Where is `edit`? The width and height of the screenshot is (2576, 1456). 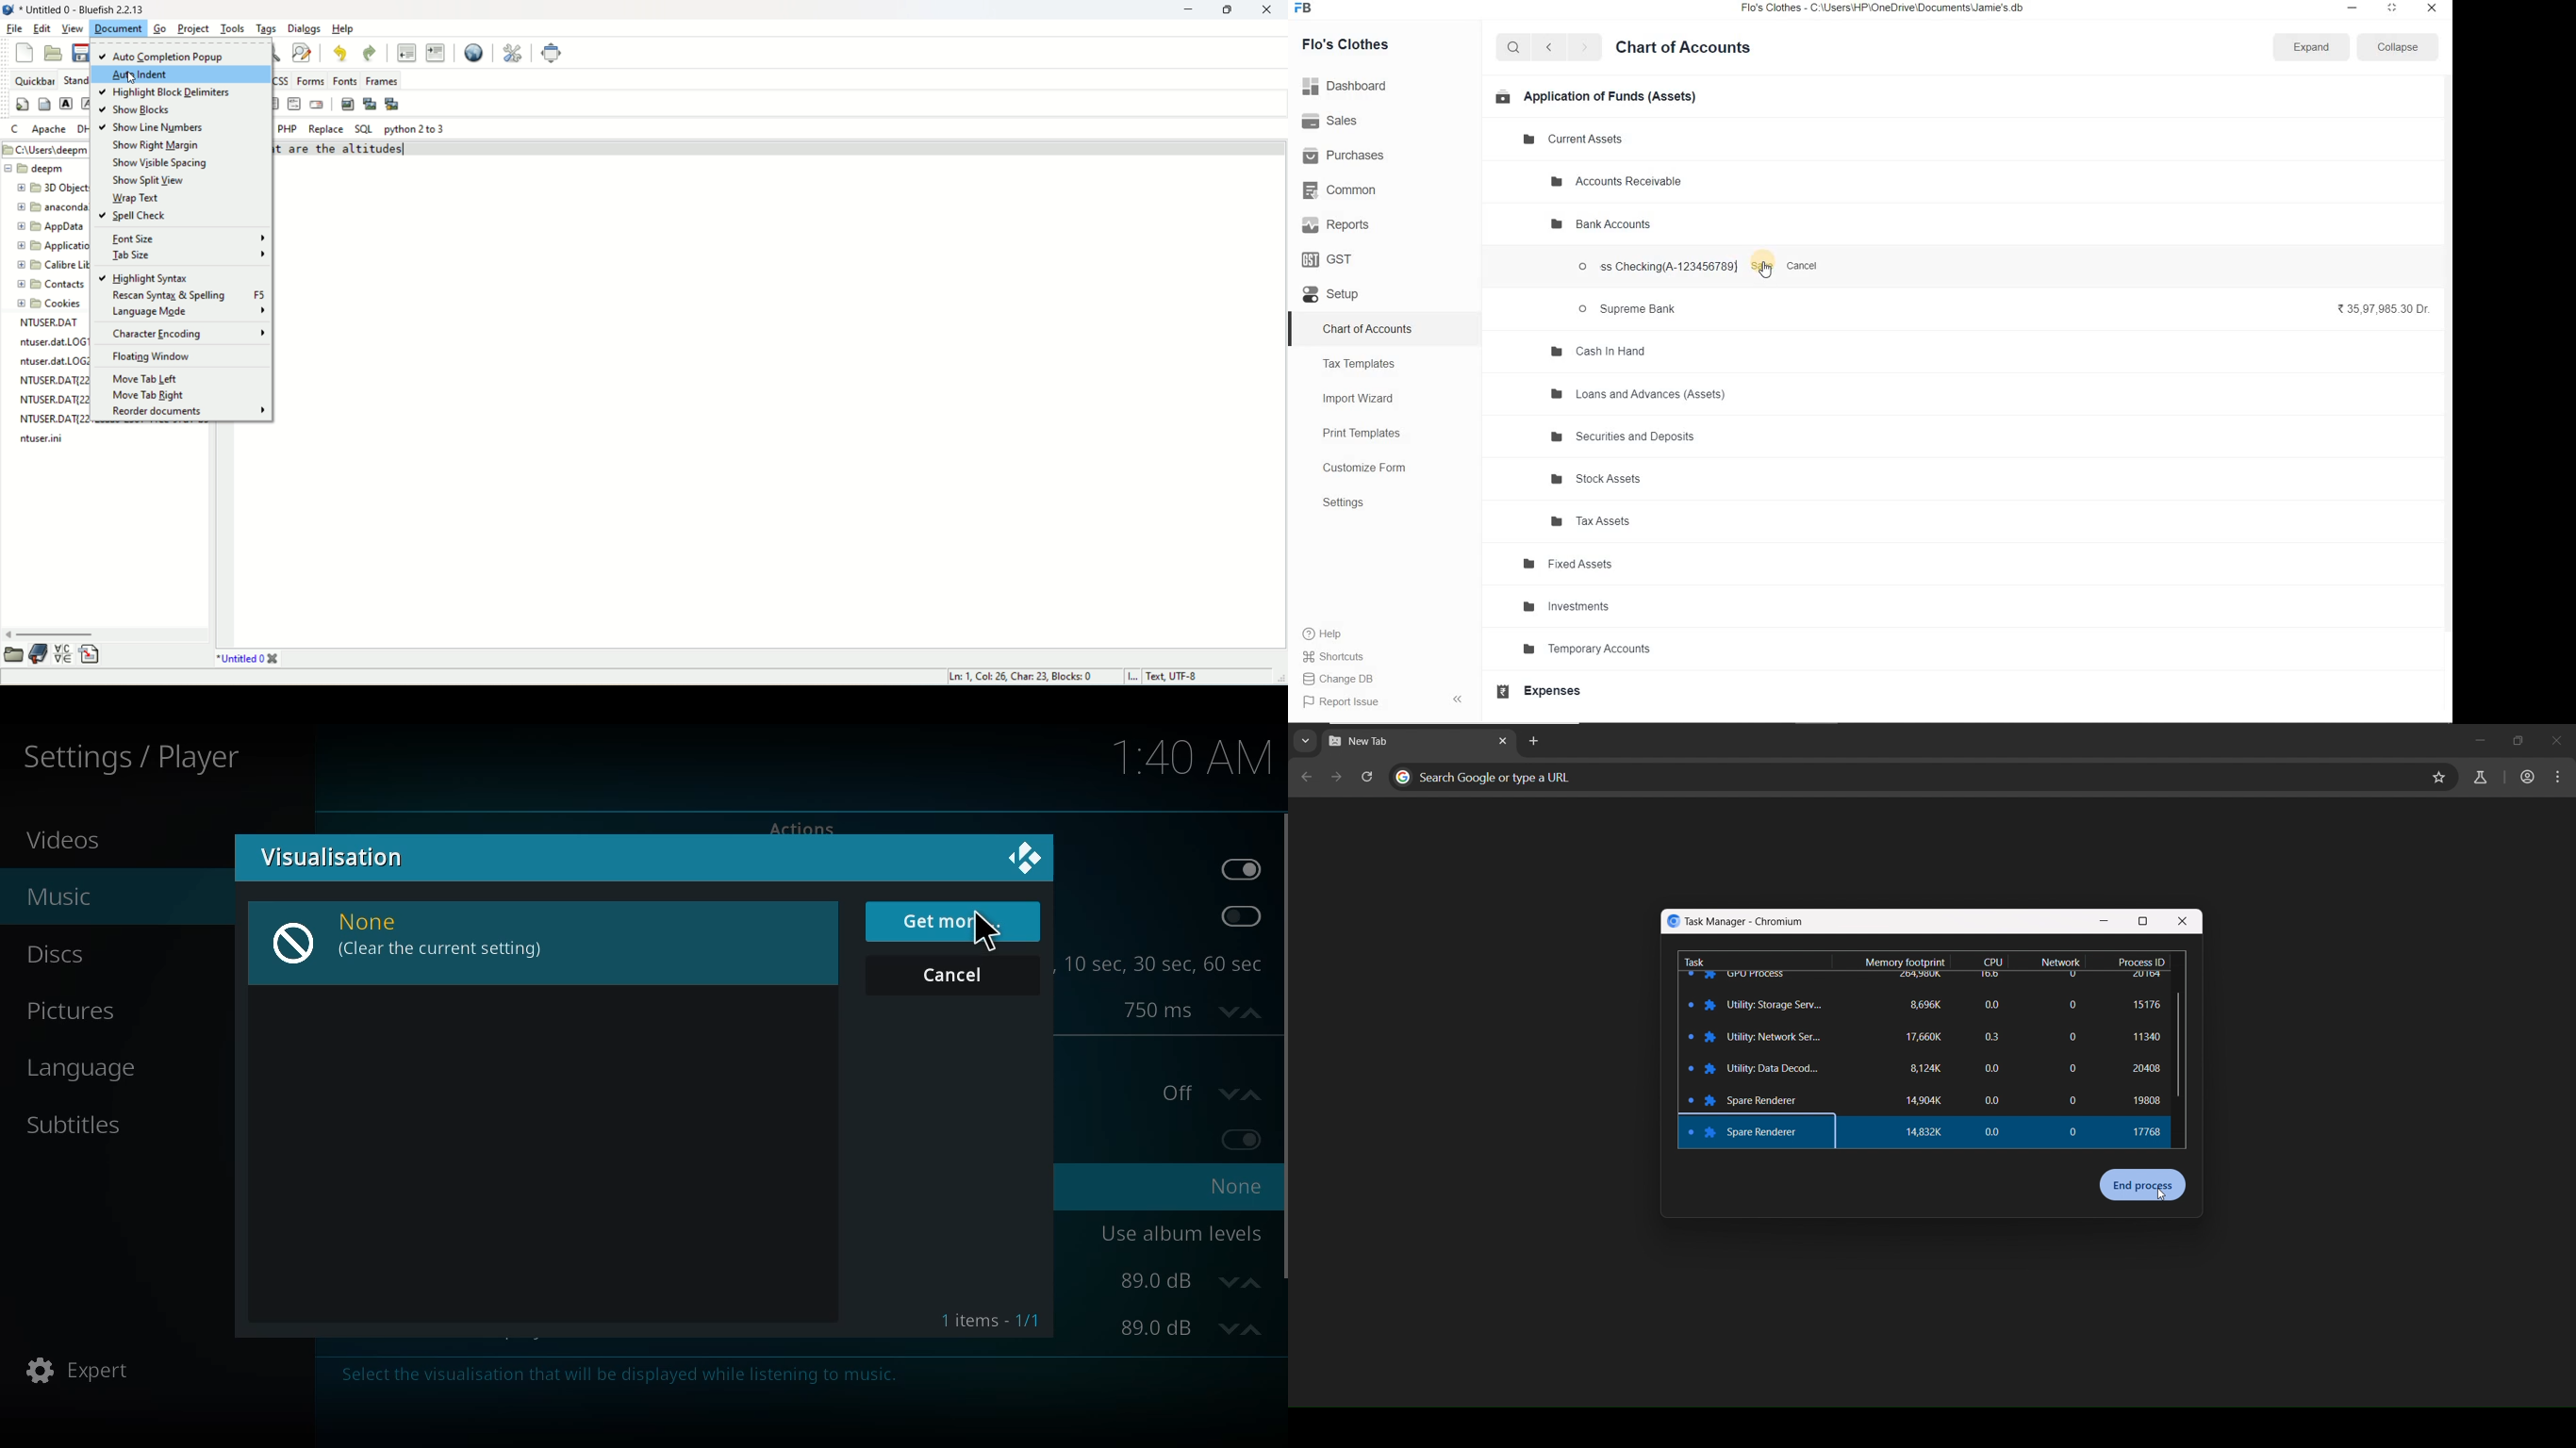
edit is located at coordinates (41, 30).